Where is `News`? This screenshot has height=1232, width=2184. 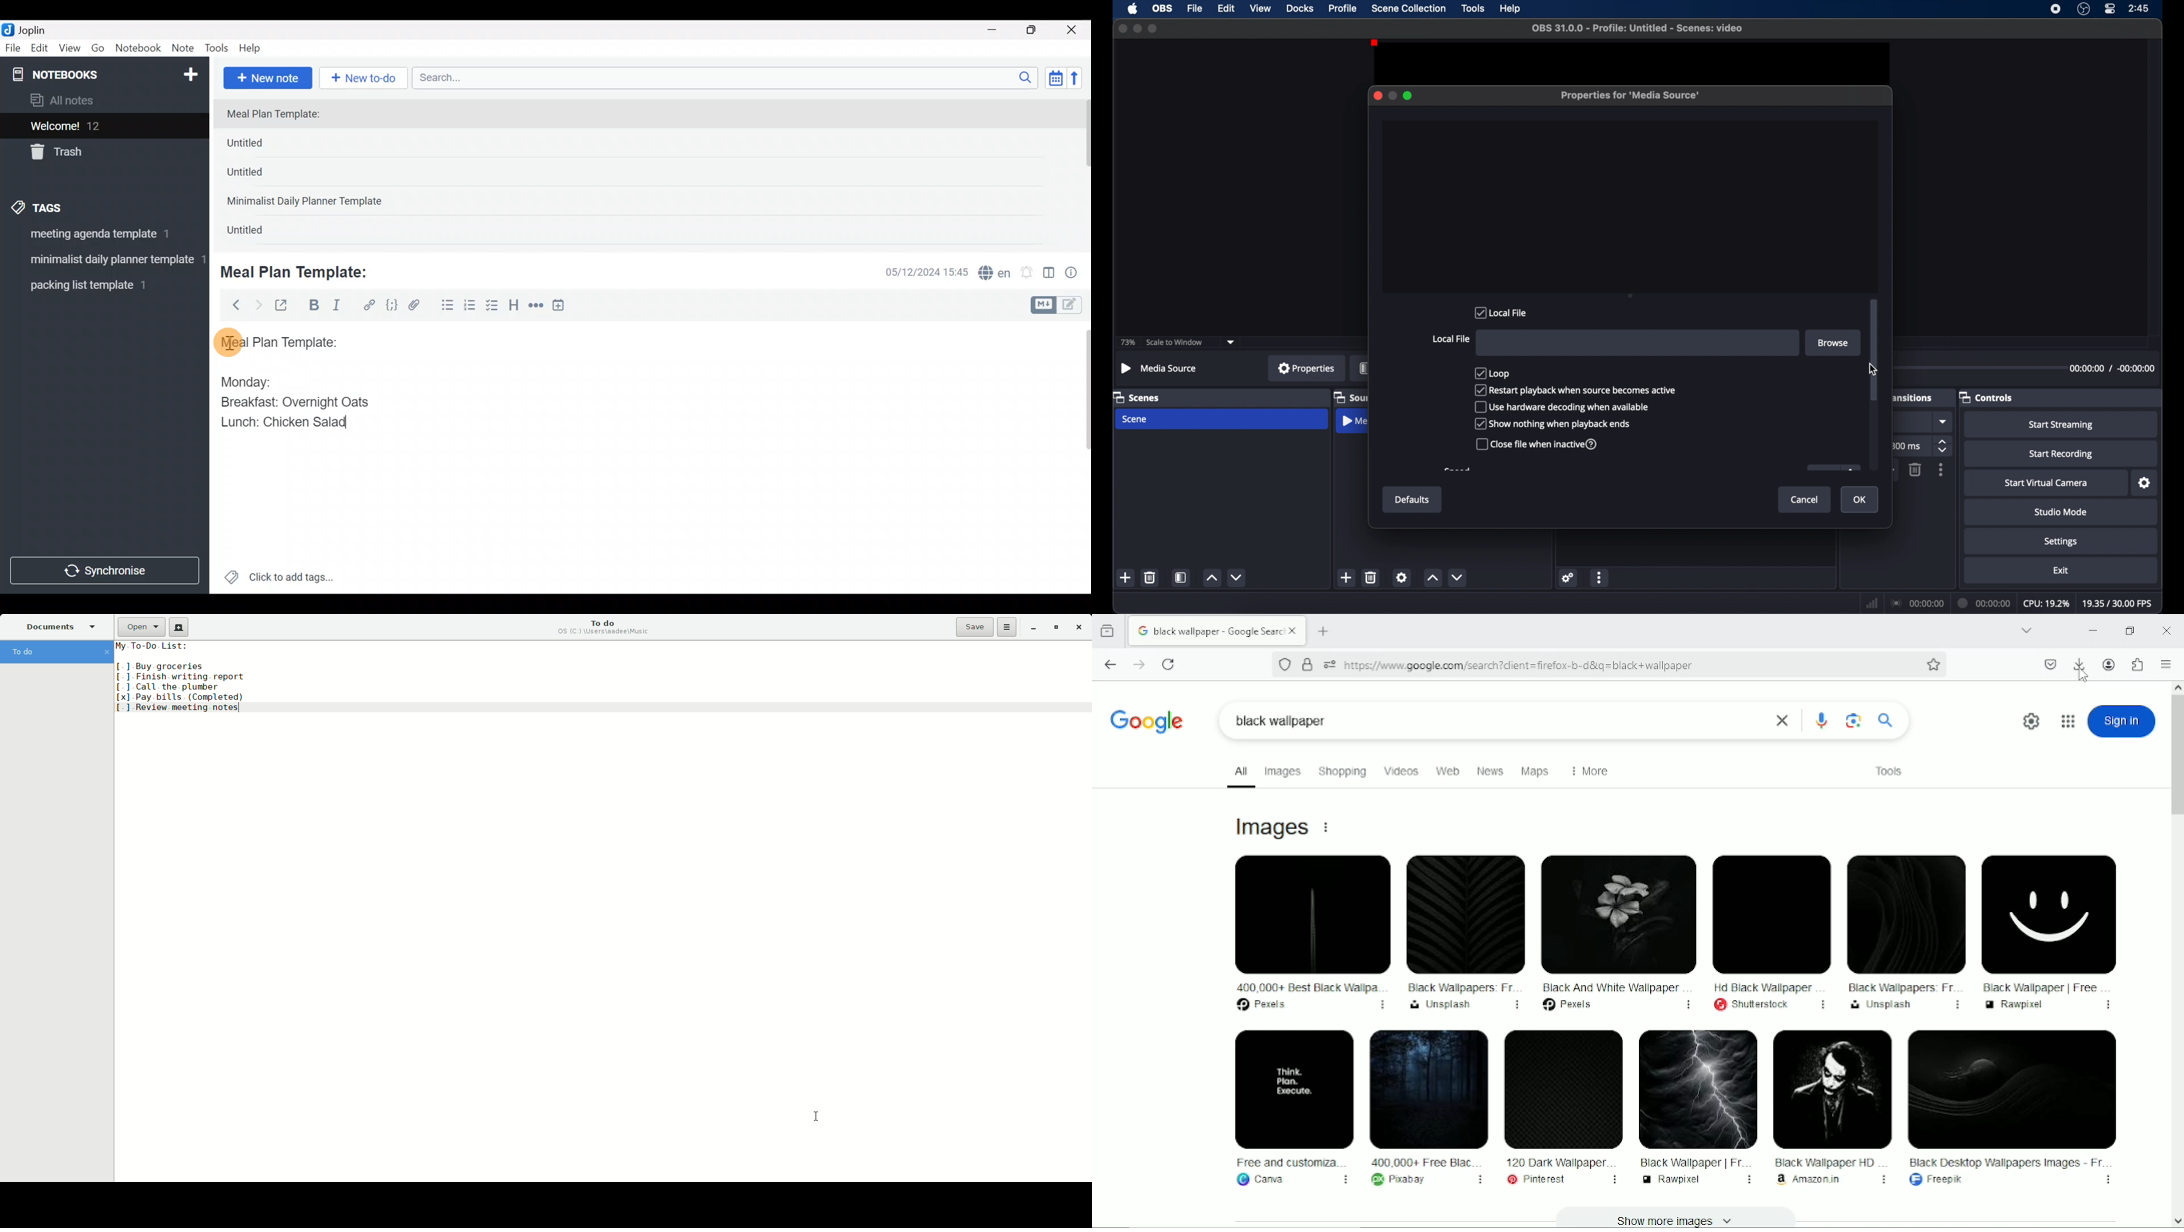
News is located at coordinates (1488, 770).